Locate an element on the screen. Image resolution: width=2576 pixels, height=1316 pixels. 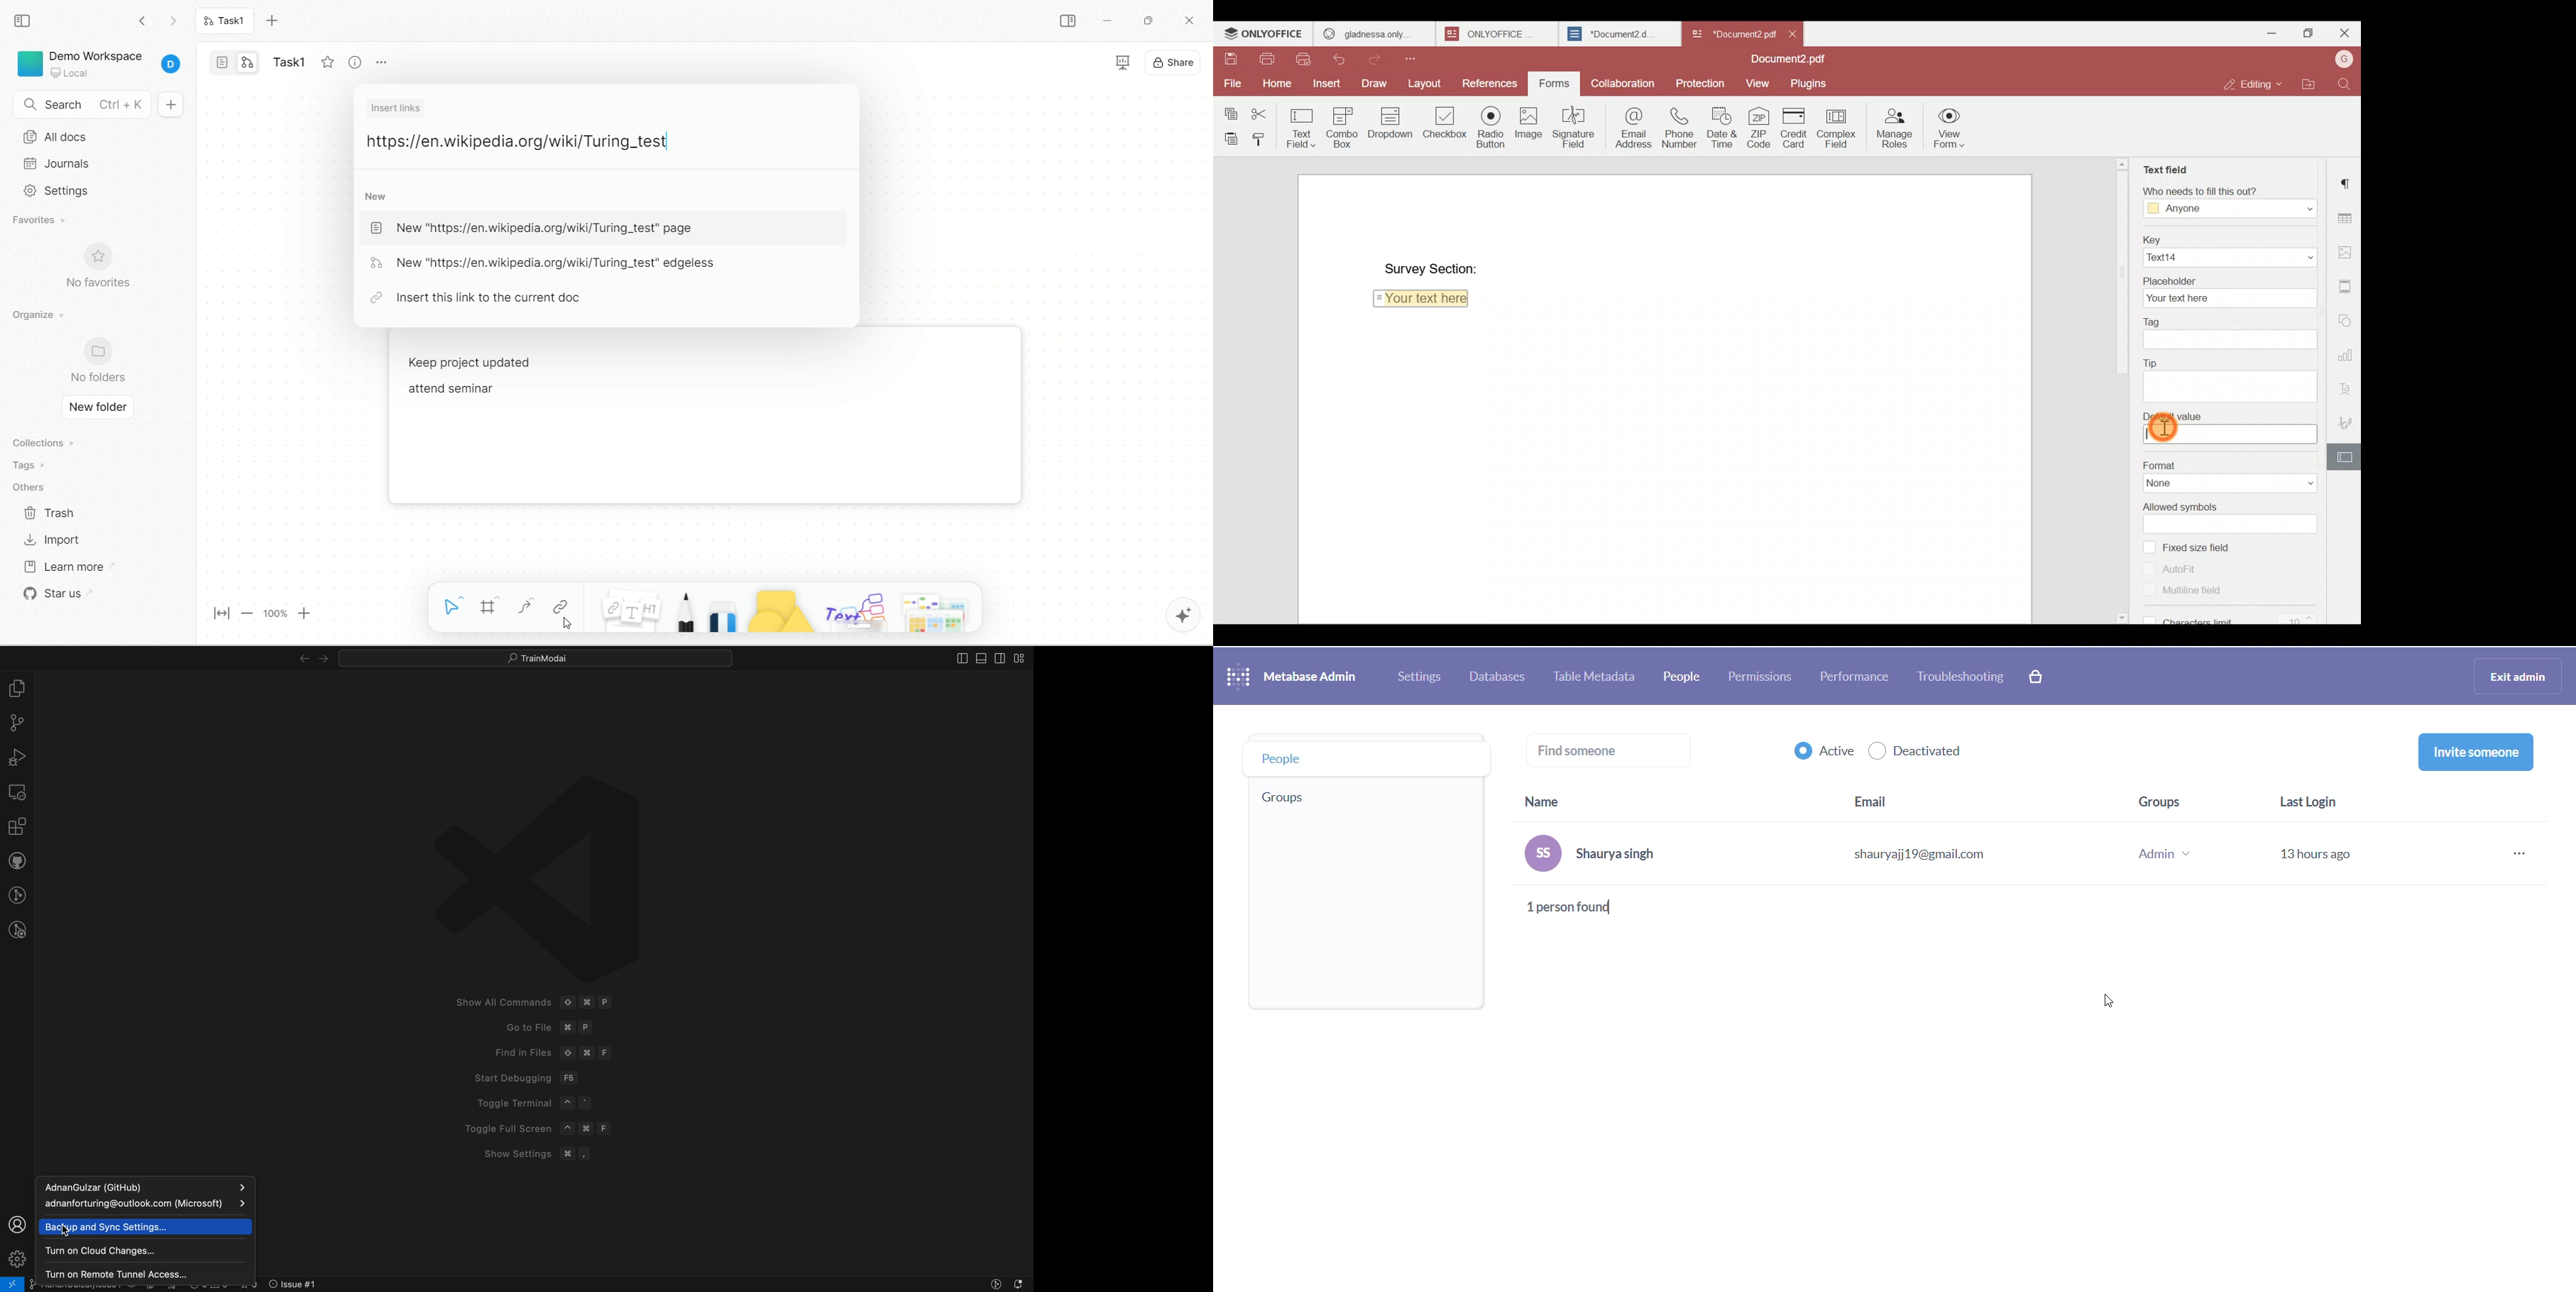
active checkbox is located at coordinates (1821, 752).